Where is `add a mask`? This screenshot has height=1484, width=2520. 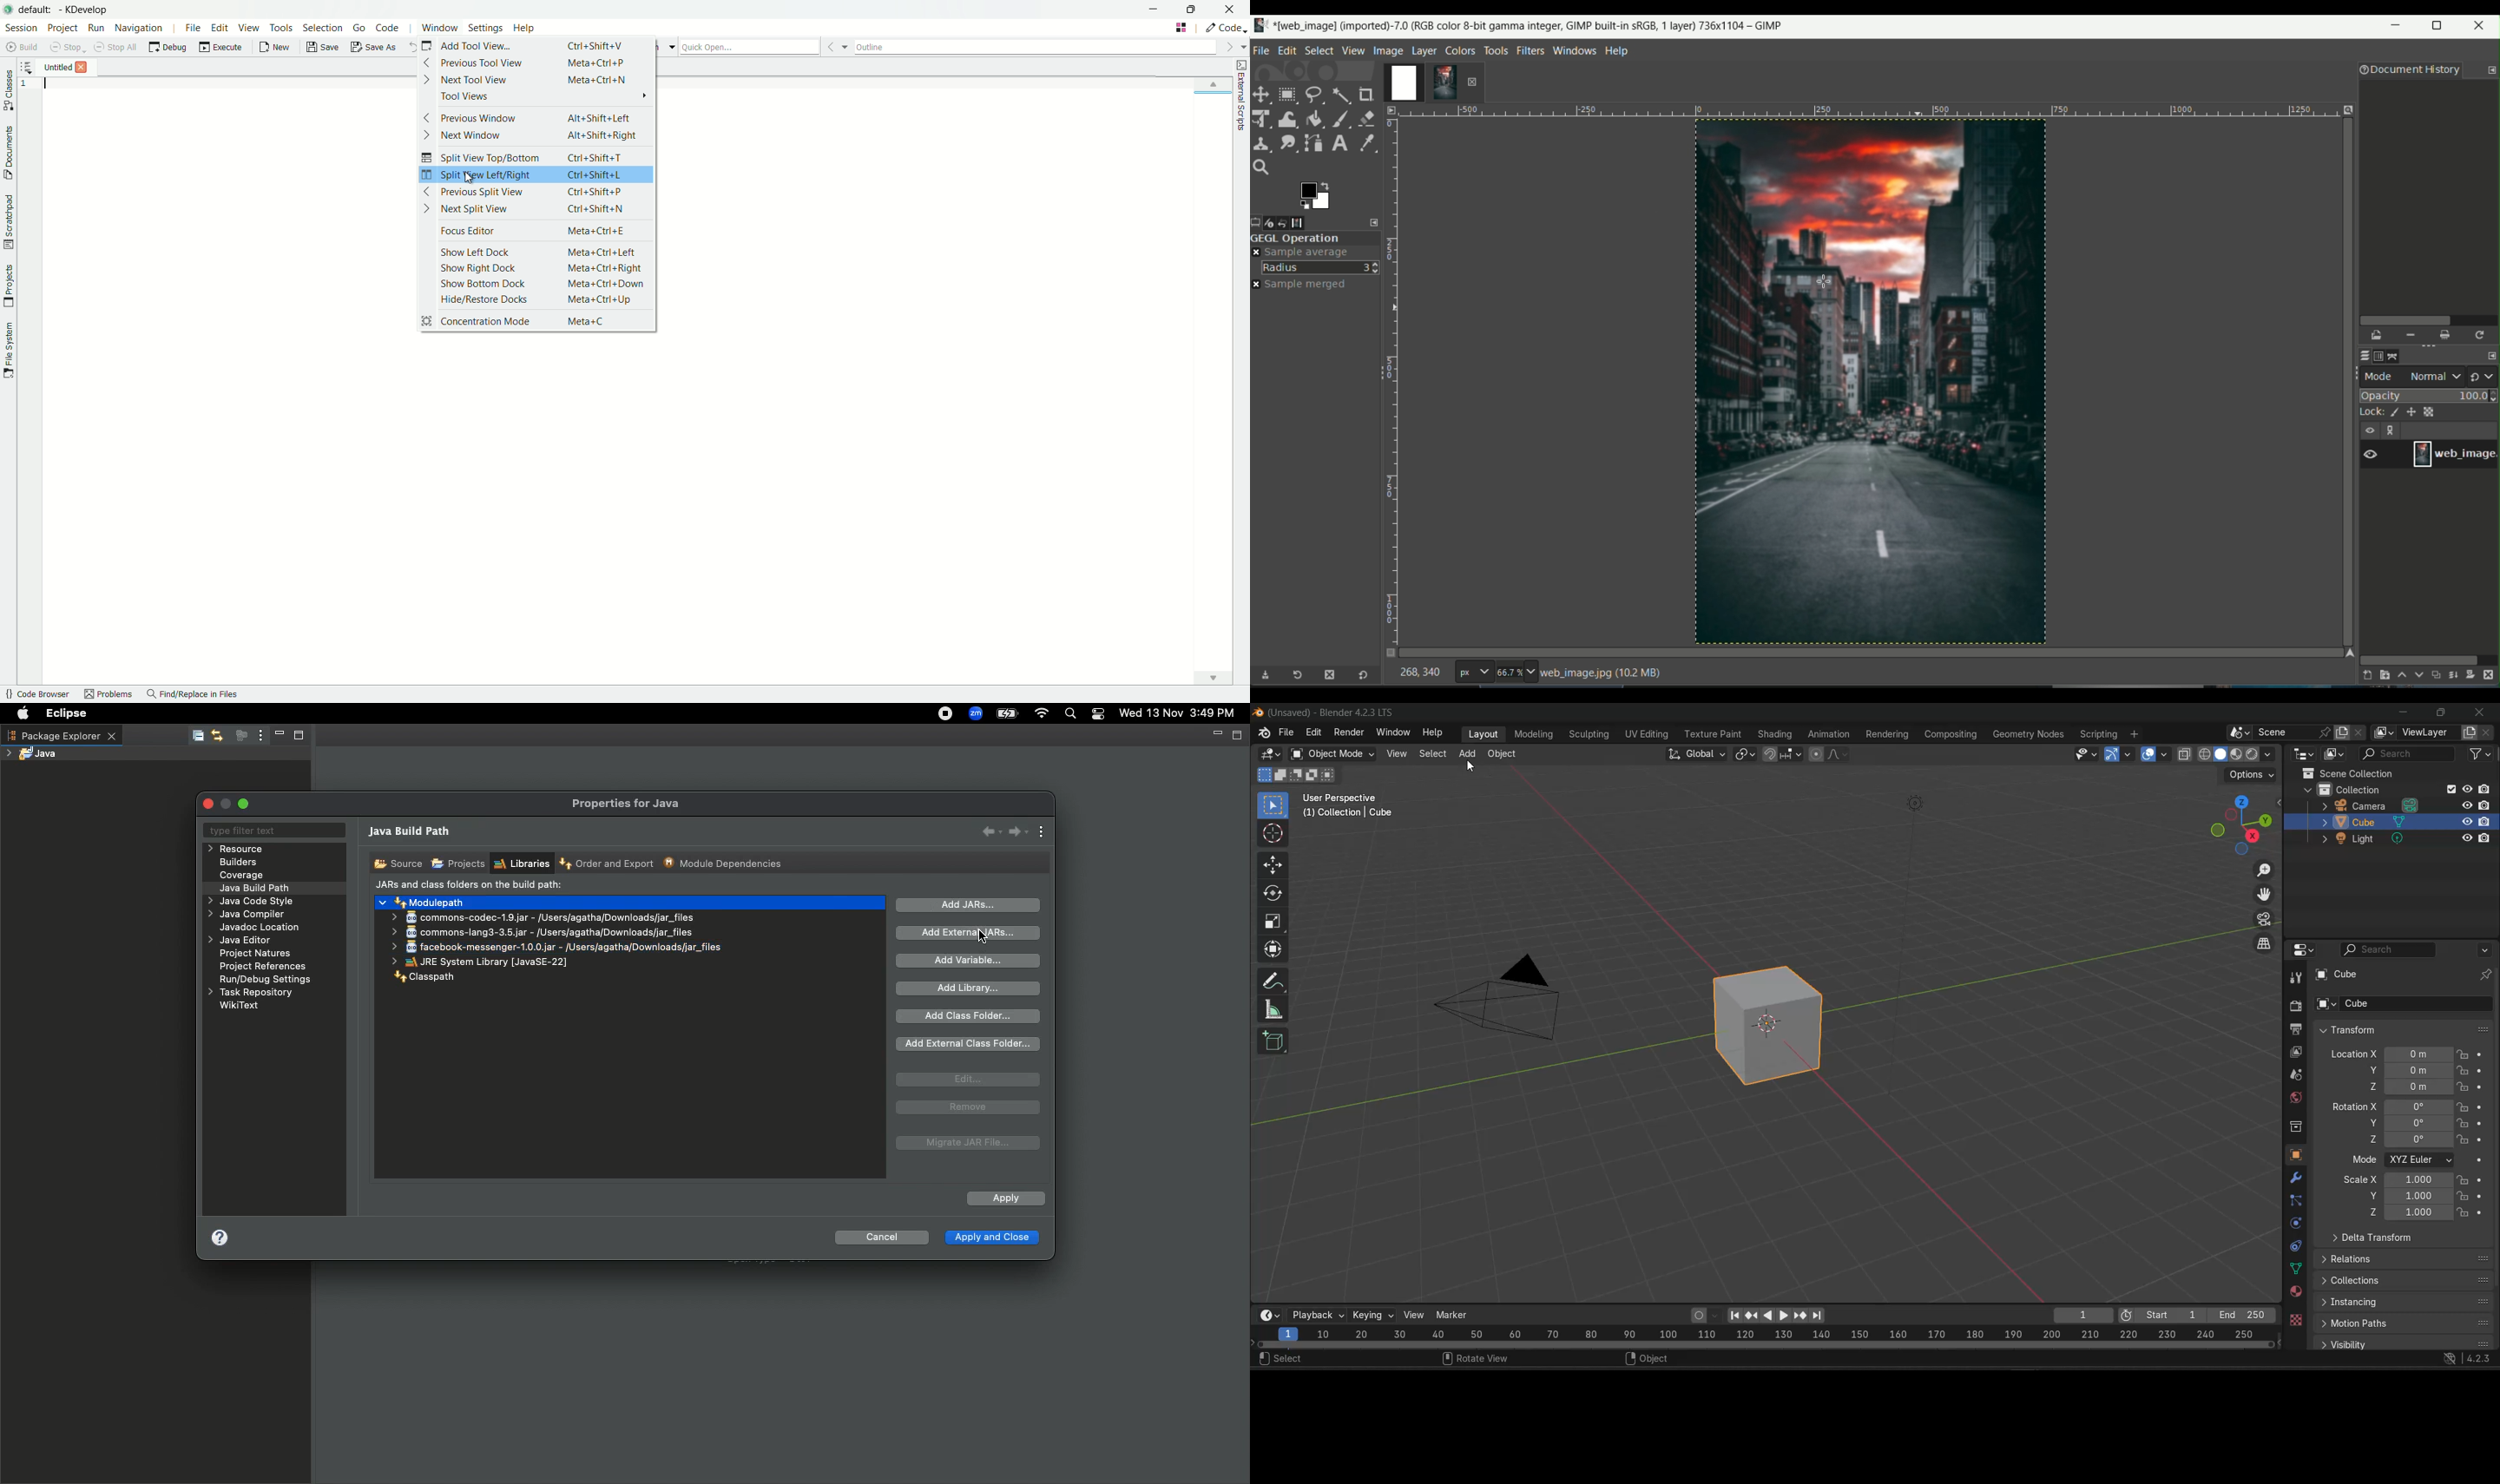
add a mask is located at coordinates (2474, 675).